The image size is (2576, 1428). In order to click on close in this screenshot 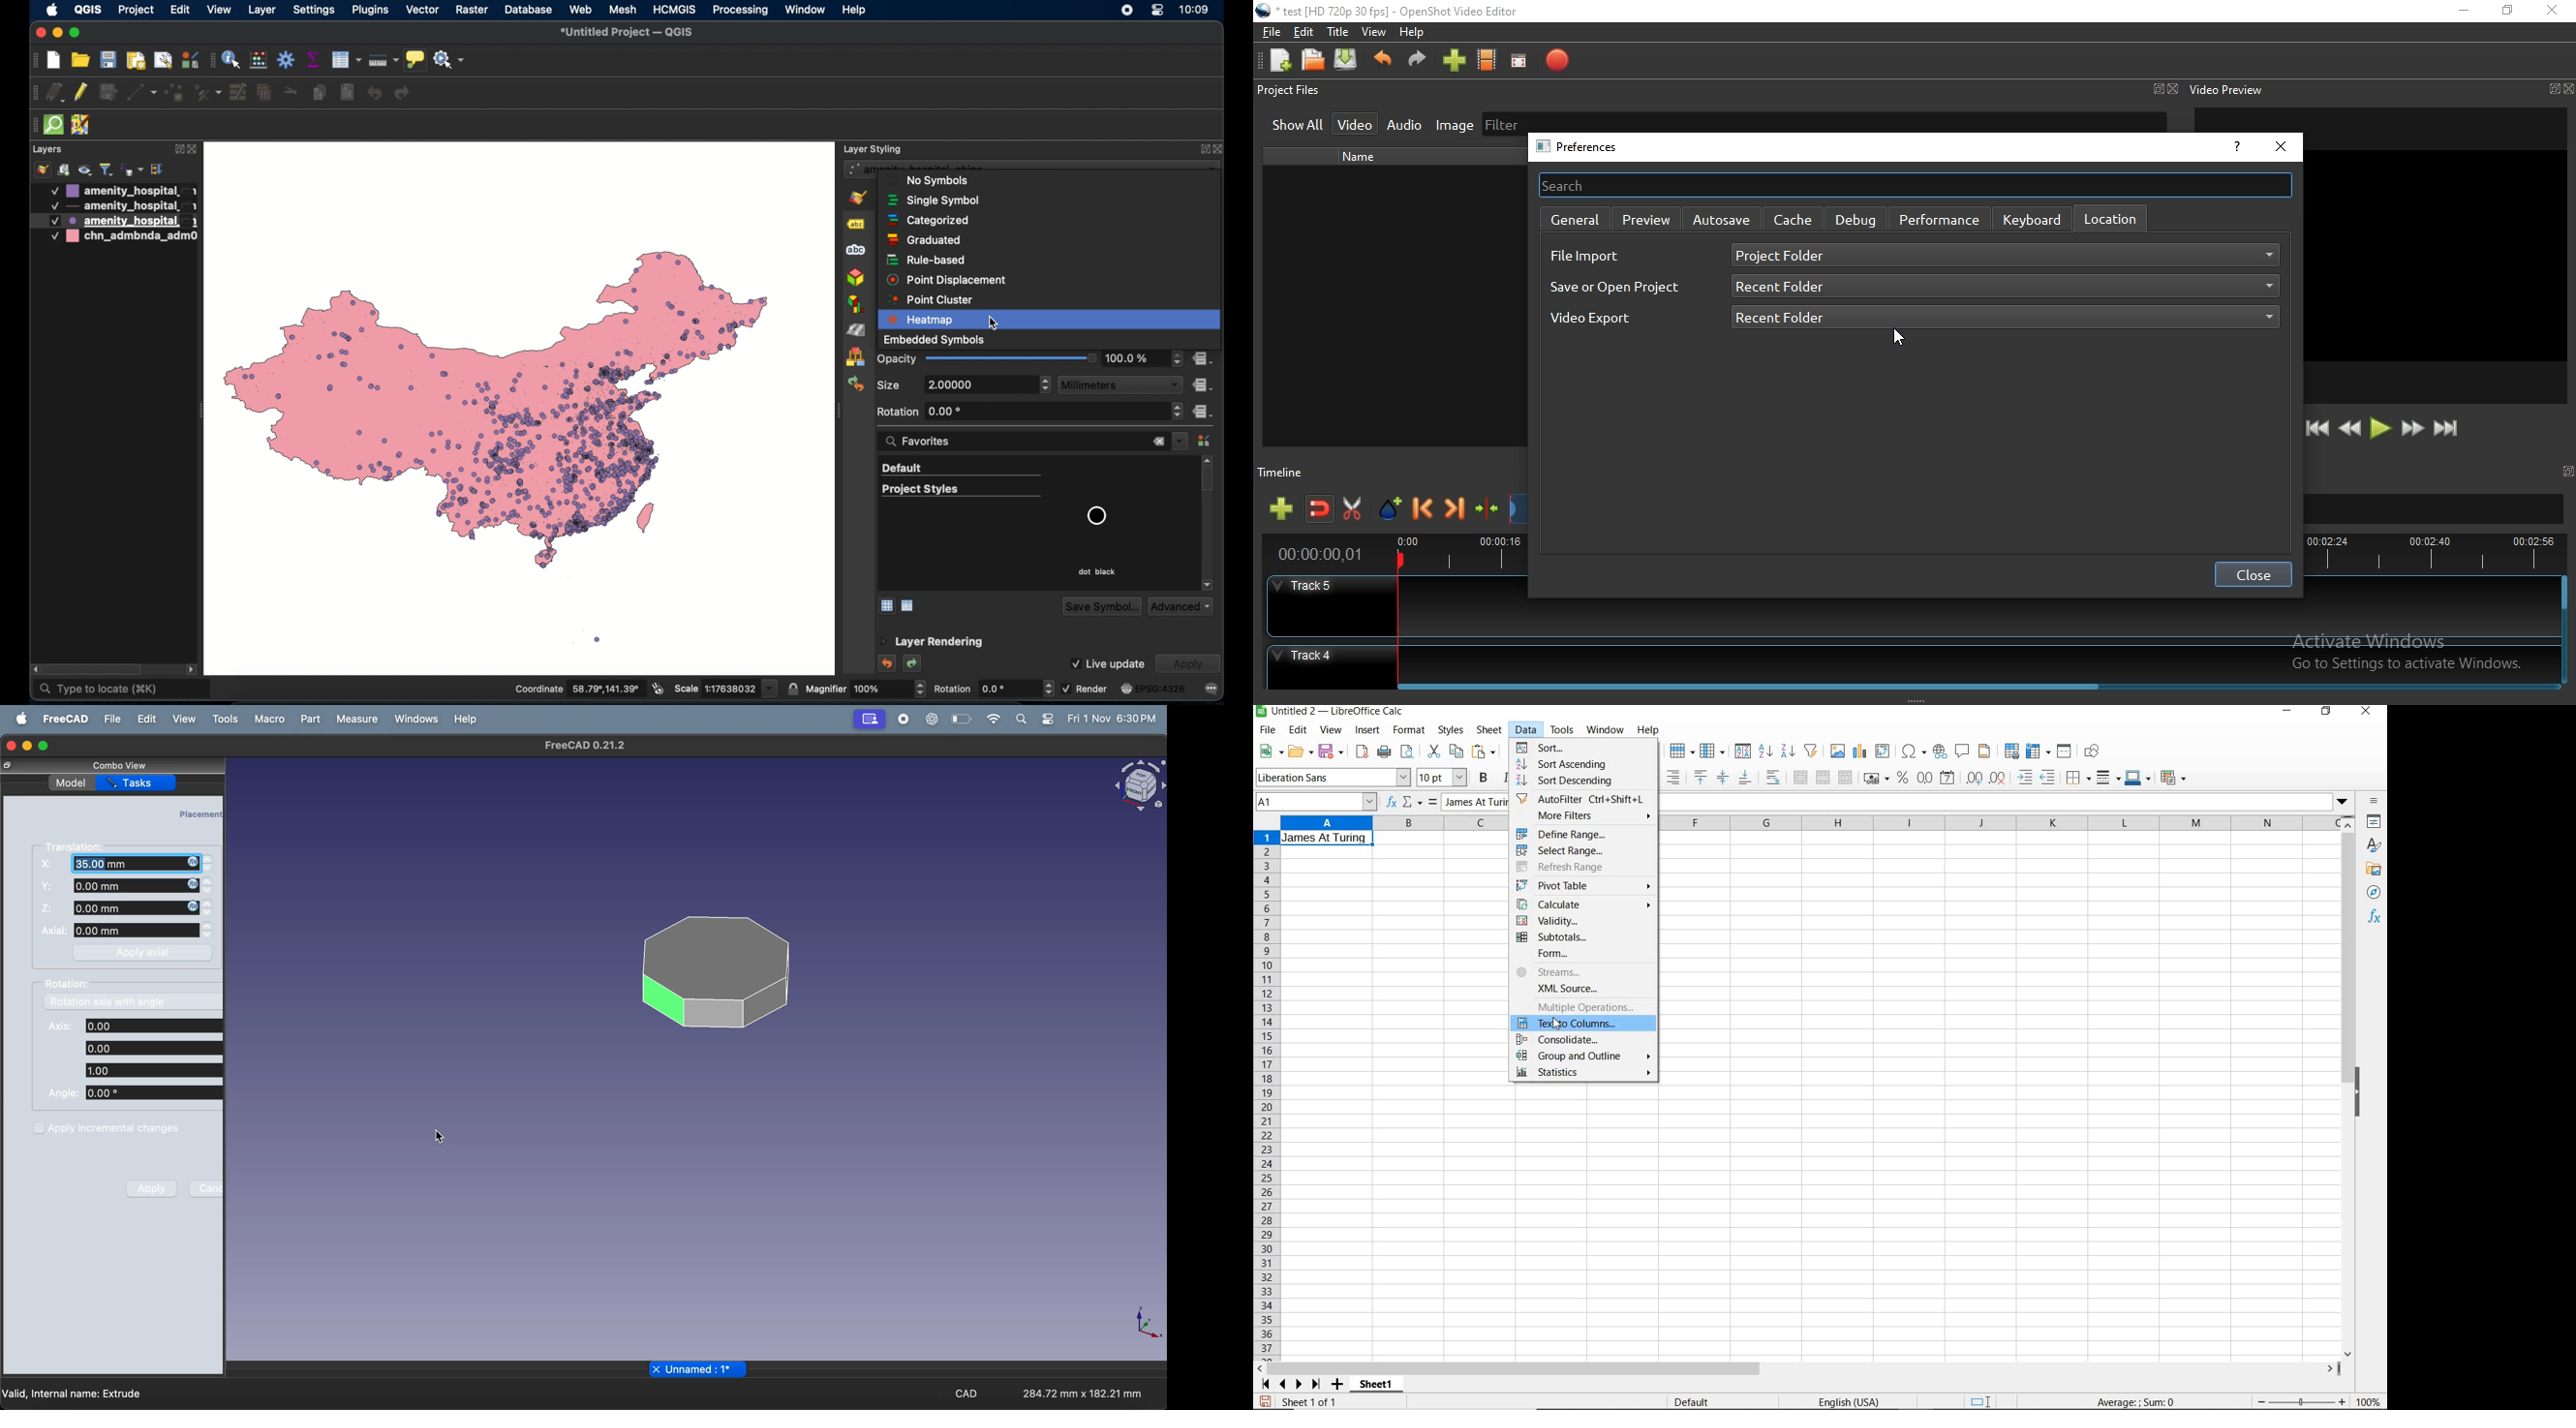, I will do `click(2253, 575)`.